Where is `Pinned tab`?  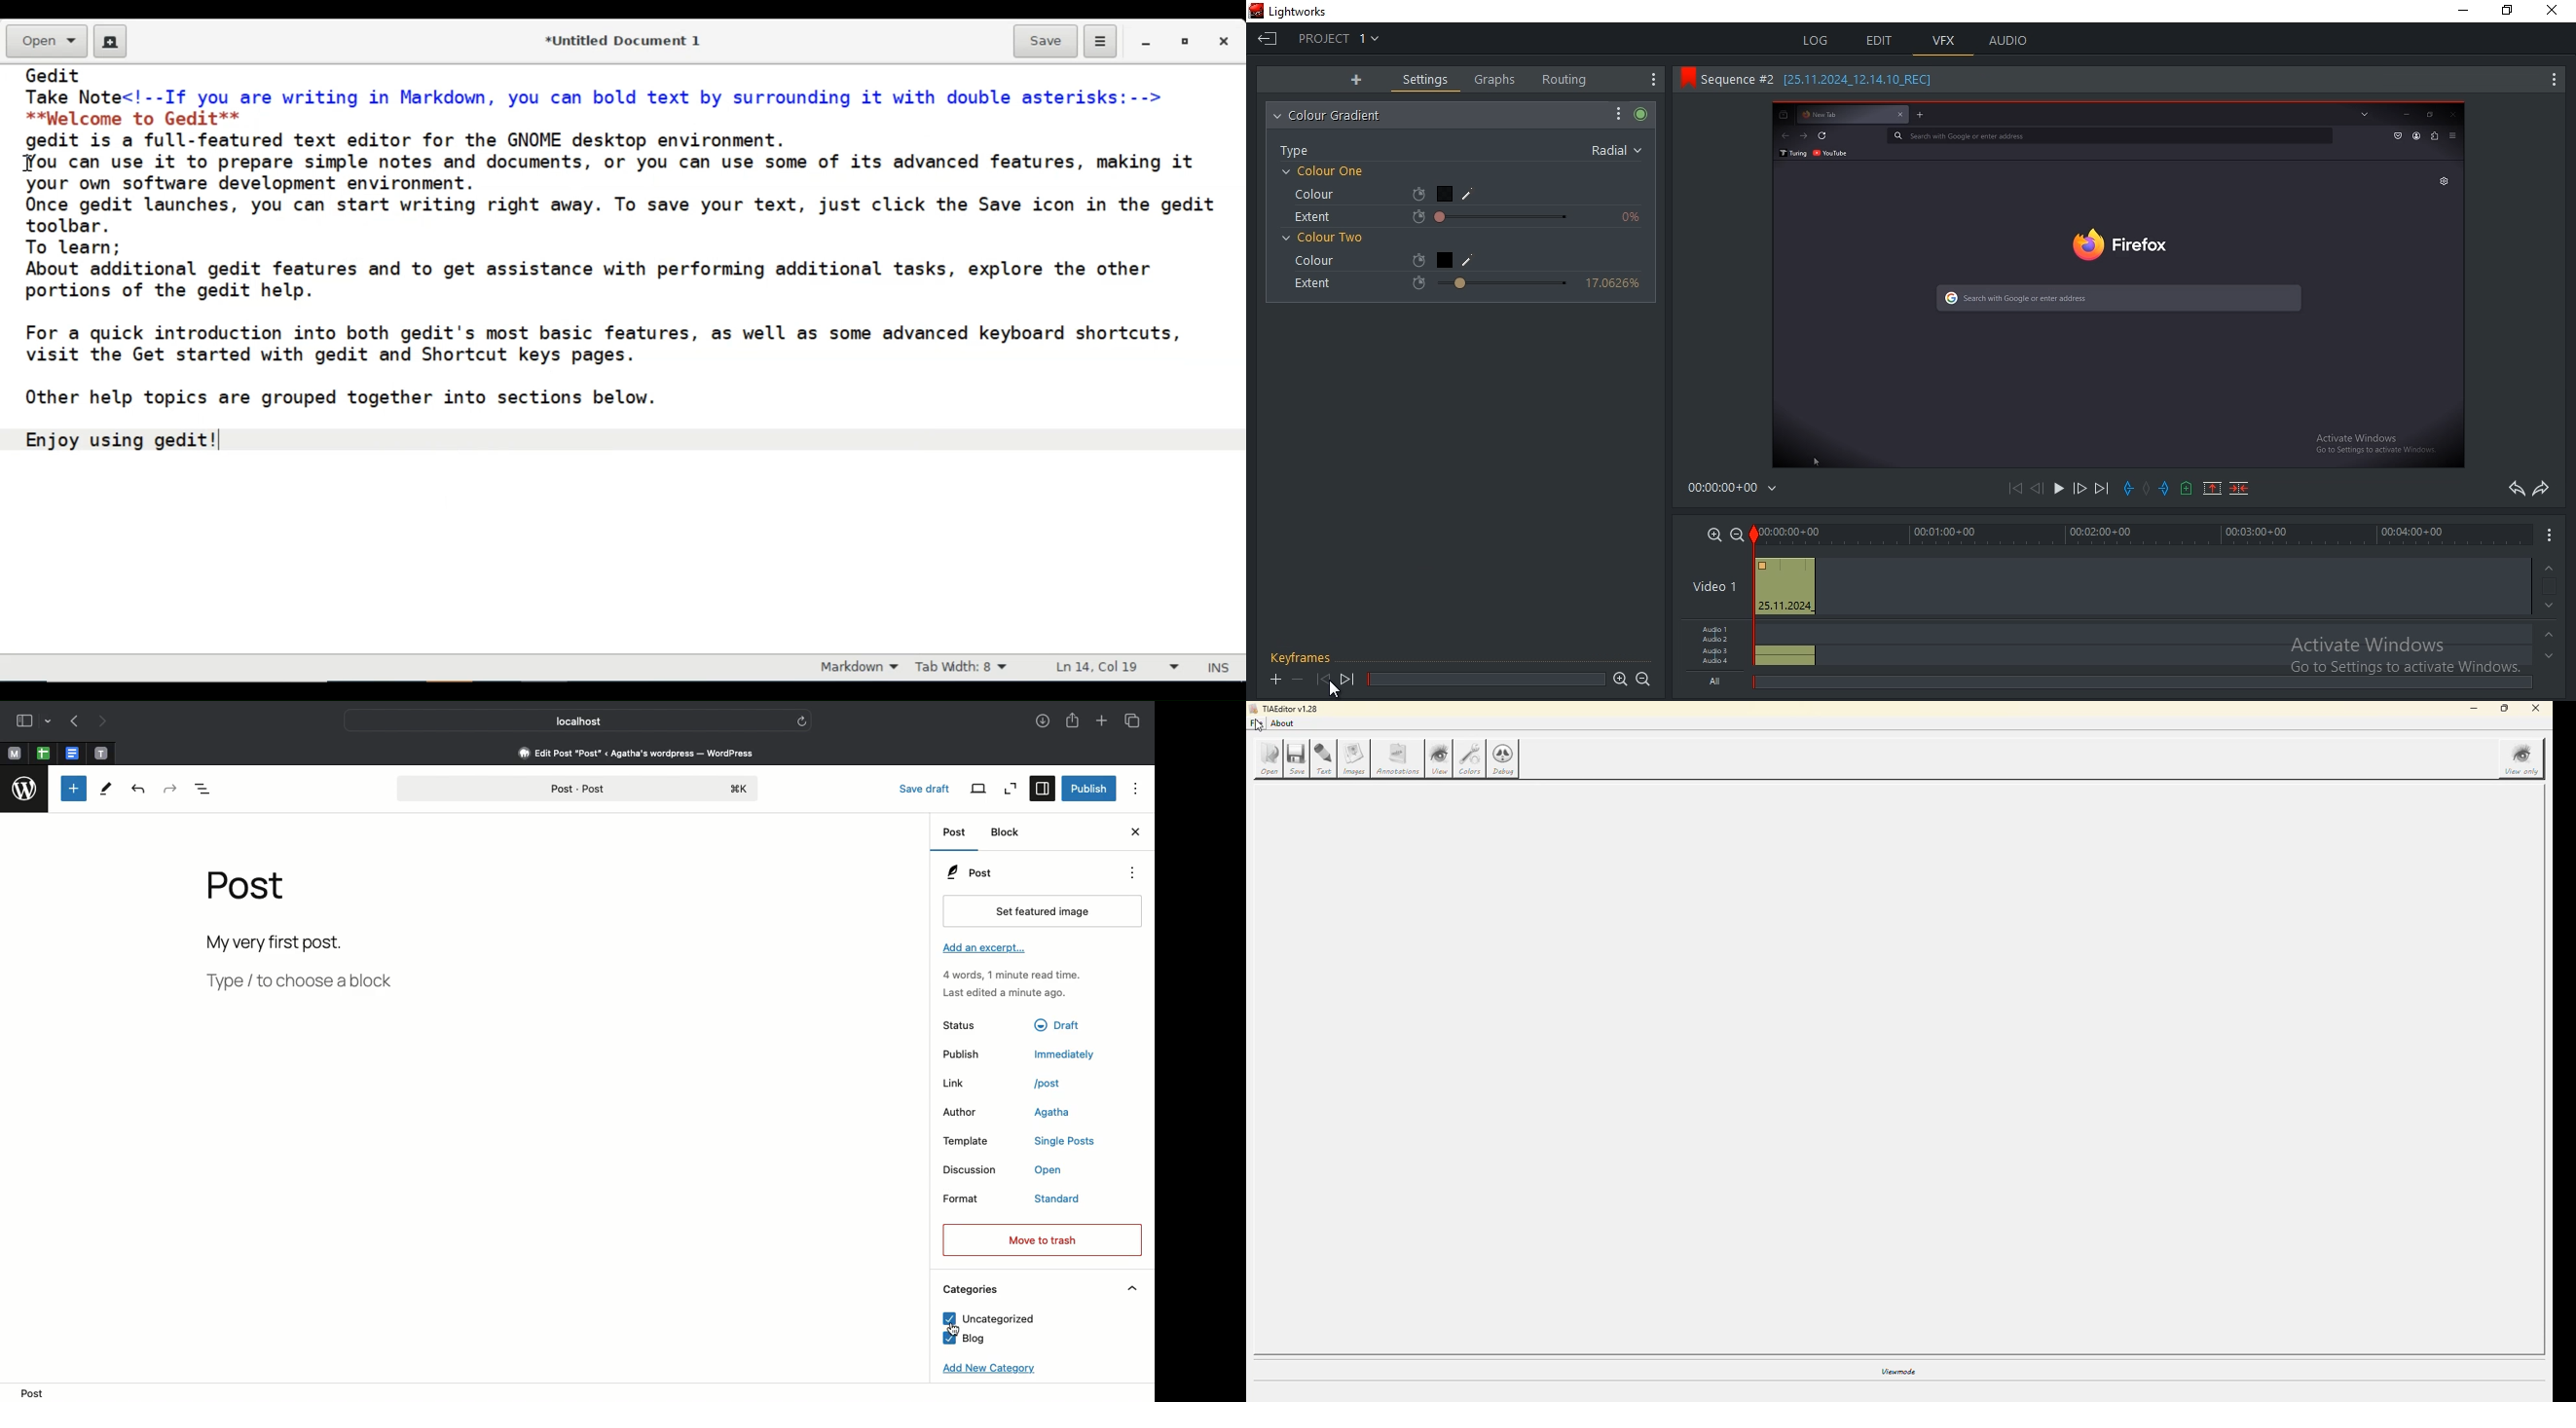
Pinned tab is located at coordinates (101, 752).